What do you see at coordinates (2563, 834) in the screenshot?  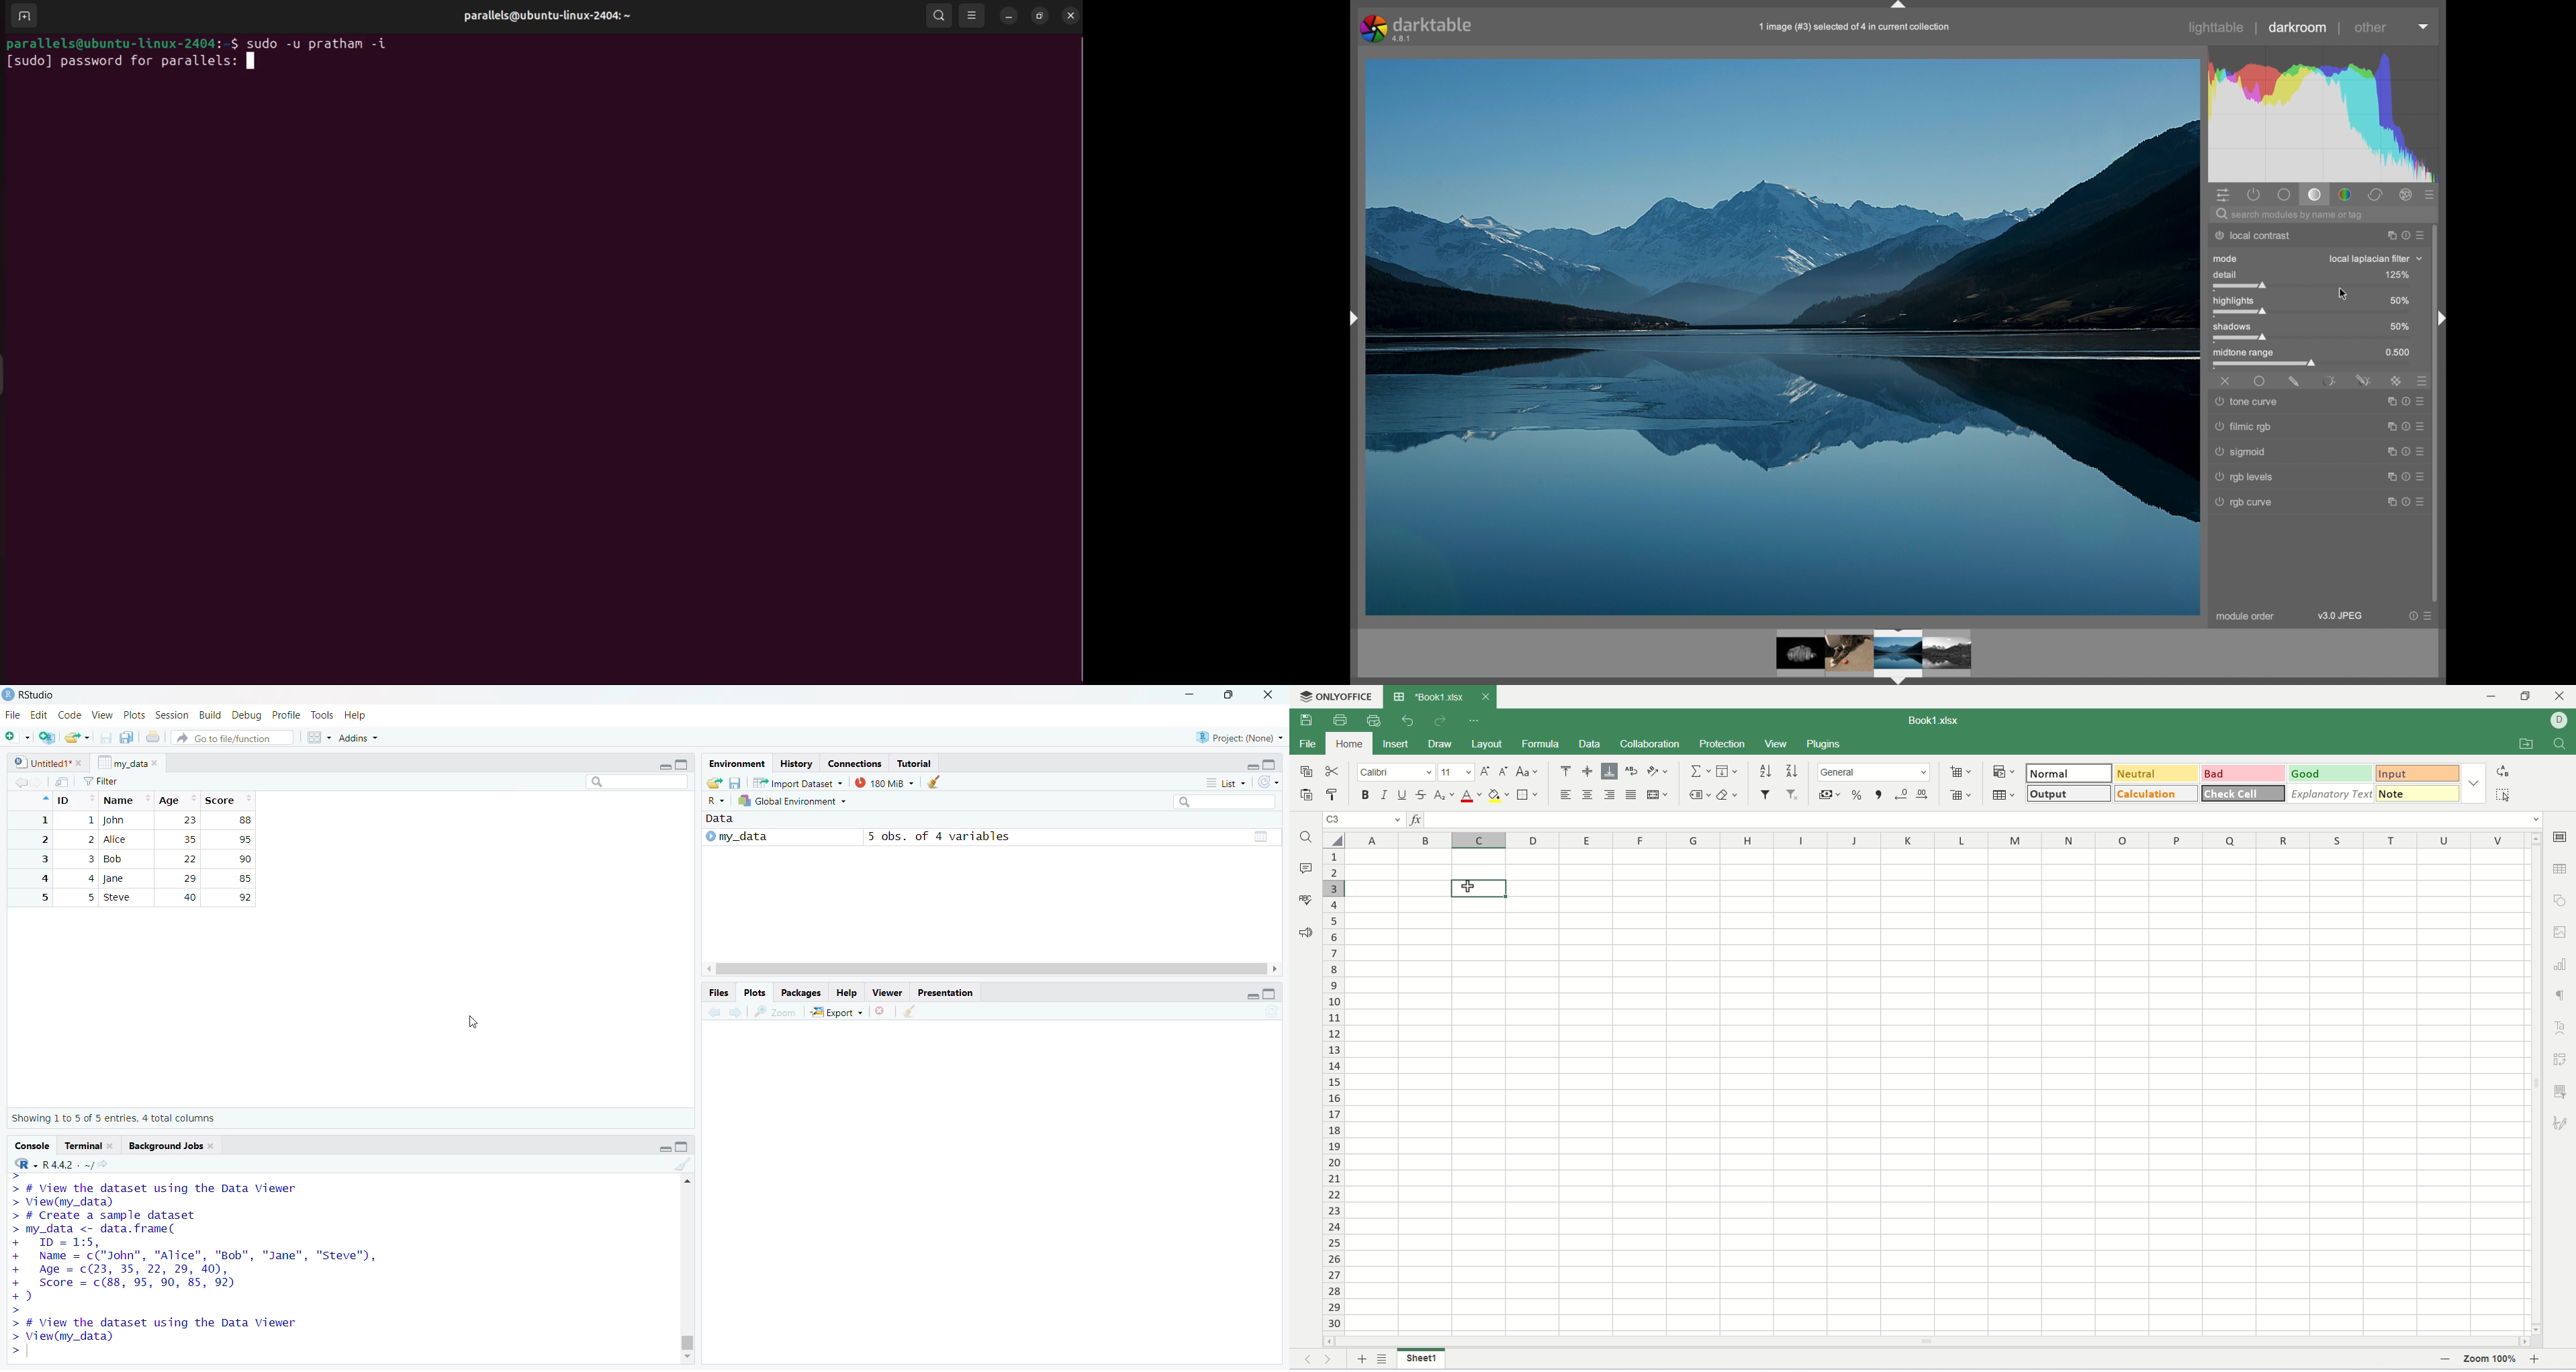 I see `cell settings` at bounding box center [2563, 834].